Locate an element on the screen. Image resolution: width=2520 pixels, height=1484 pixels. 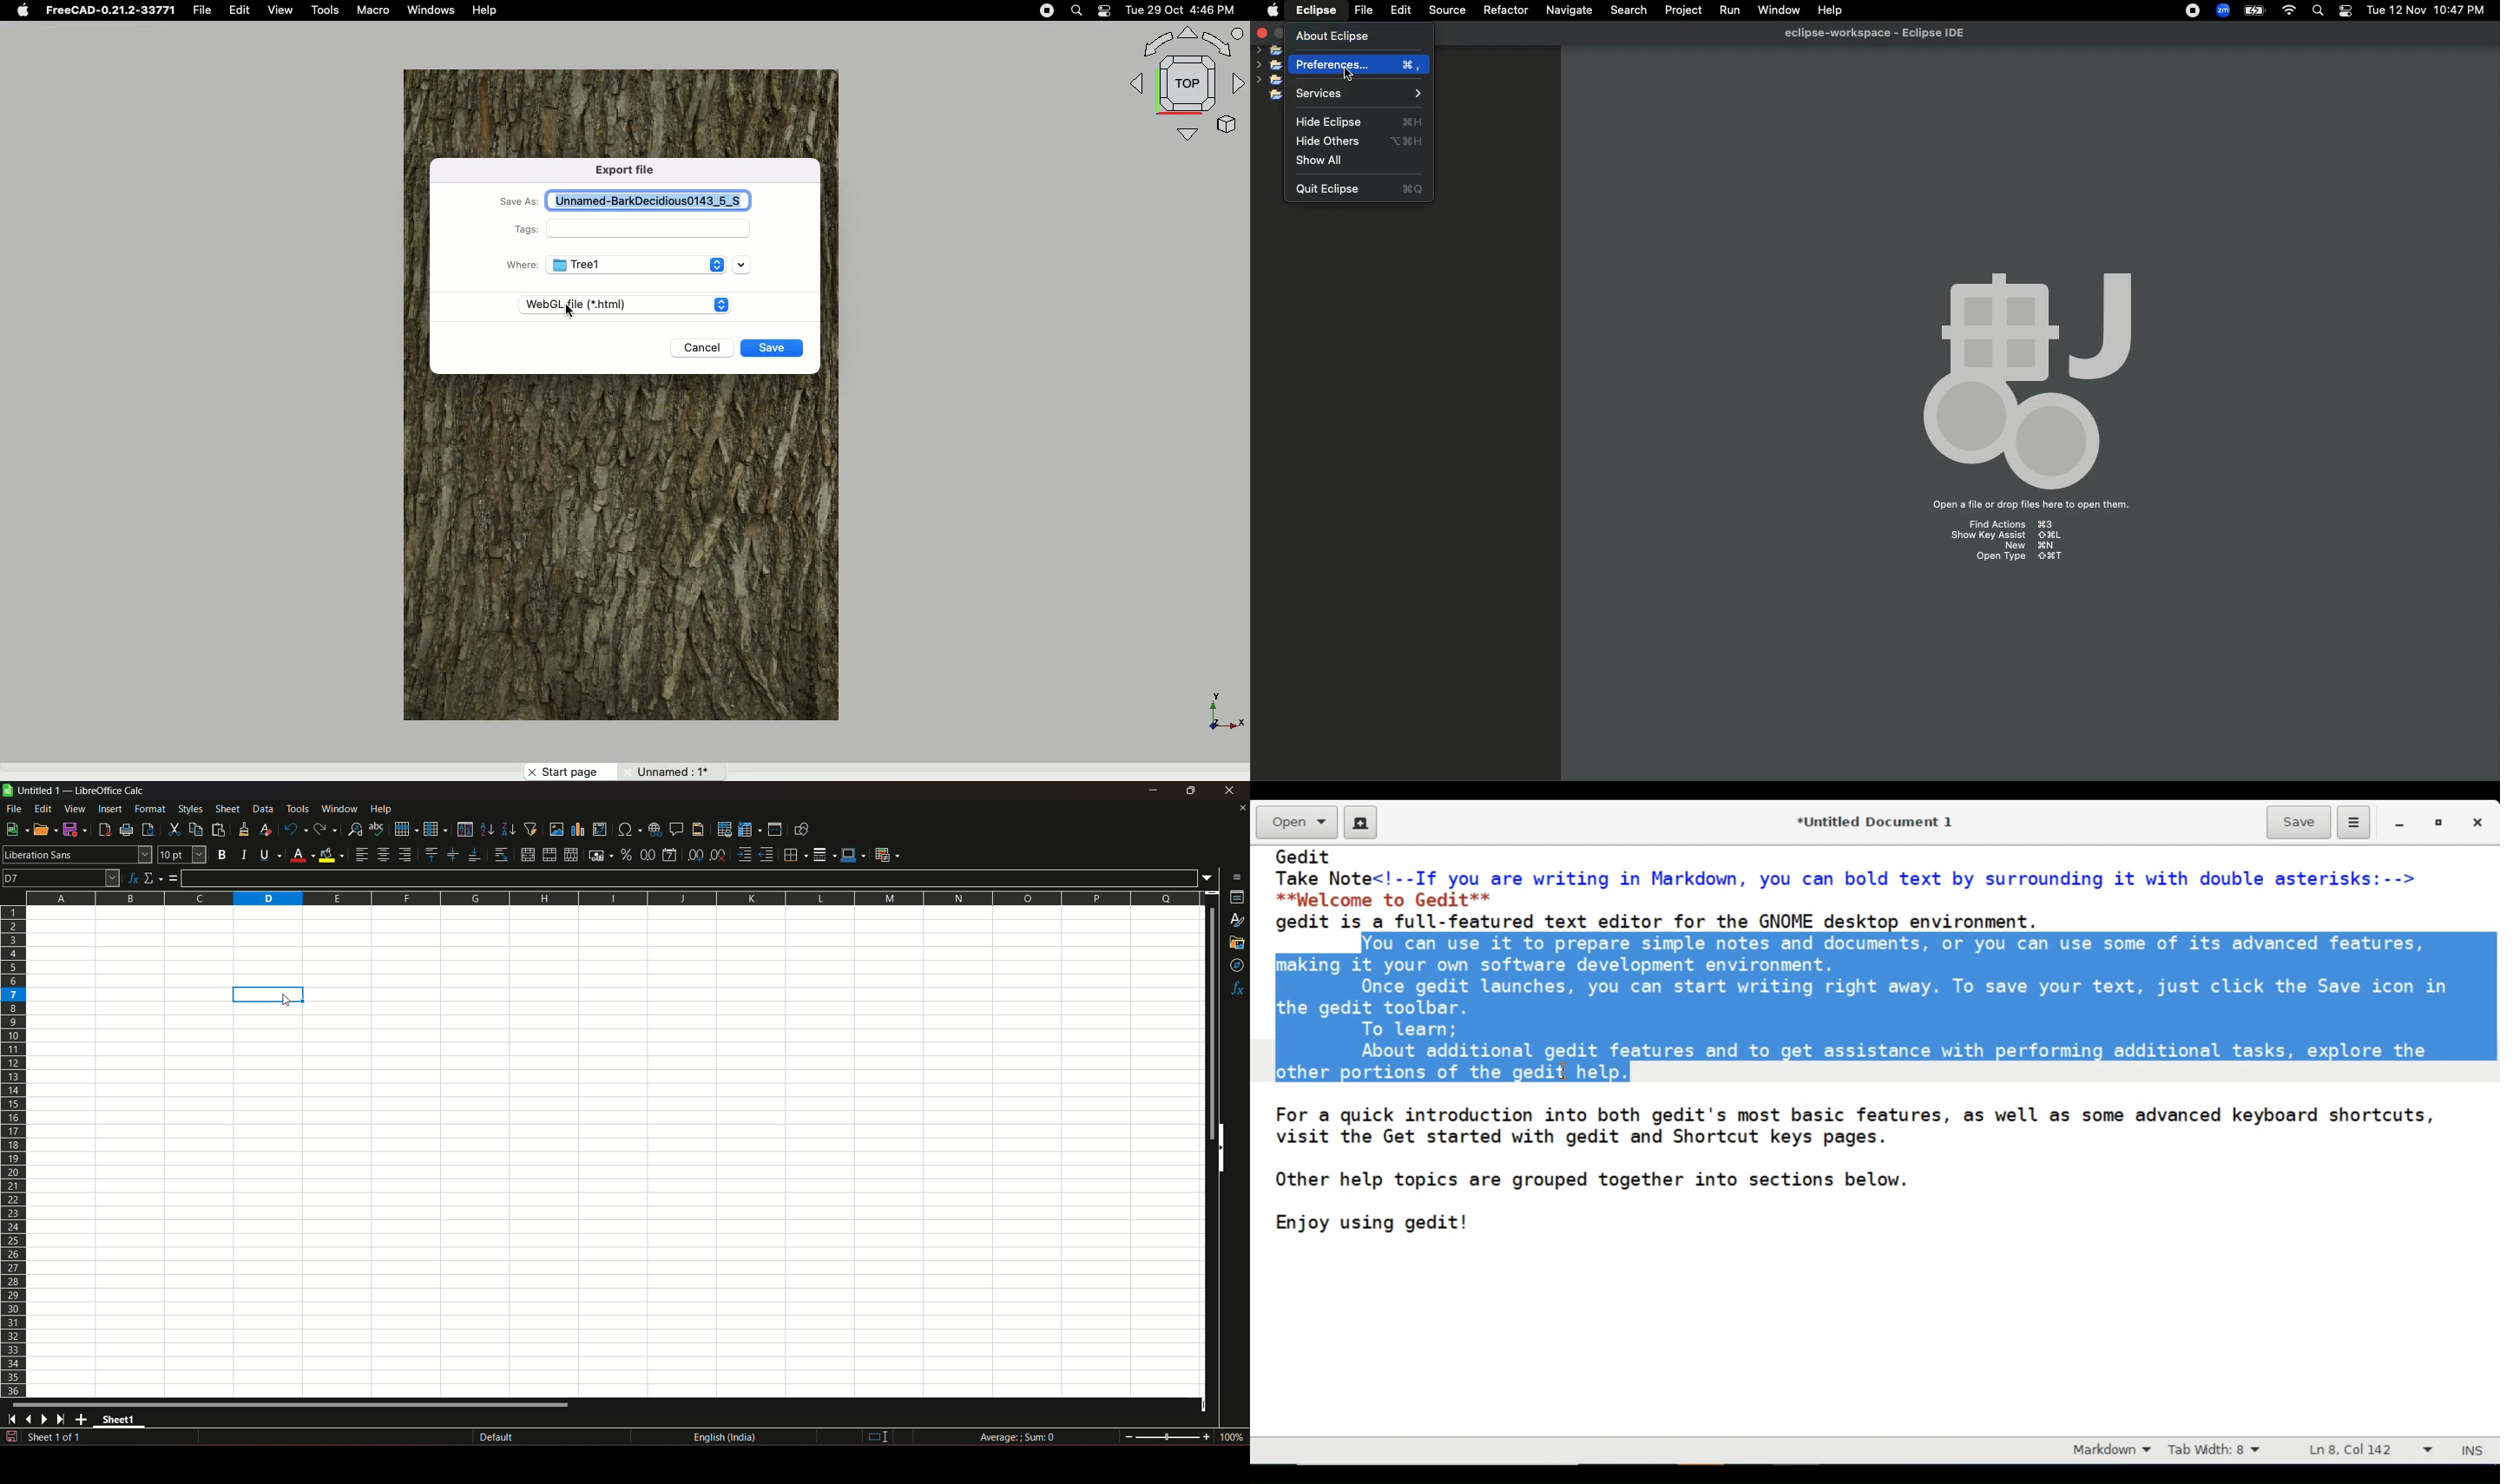
highlight is located at coordinates (269, 994).